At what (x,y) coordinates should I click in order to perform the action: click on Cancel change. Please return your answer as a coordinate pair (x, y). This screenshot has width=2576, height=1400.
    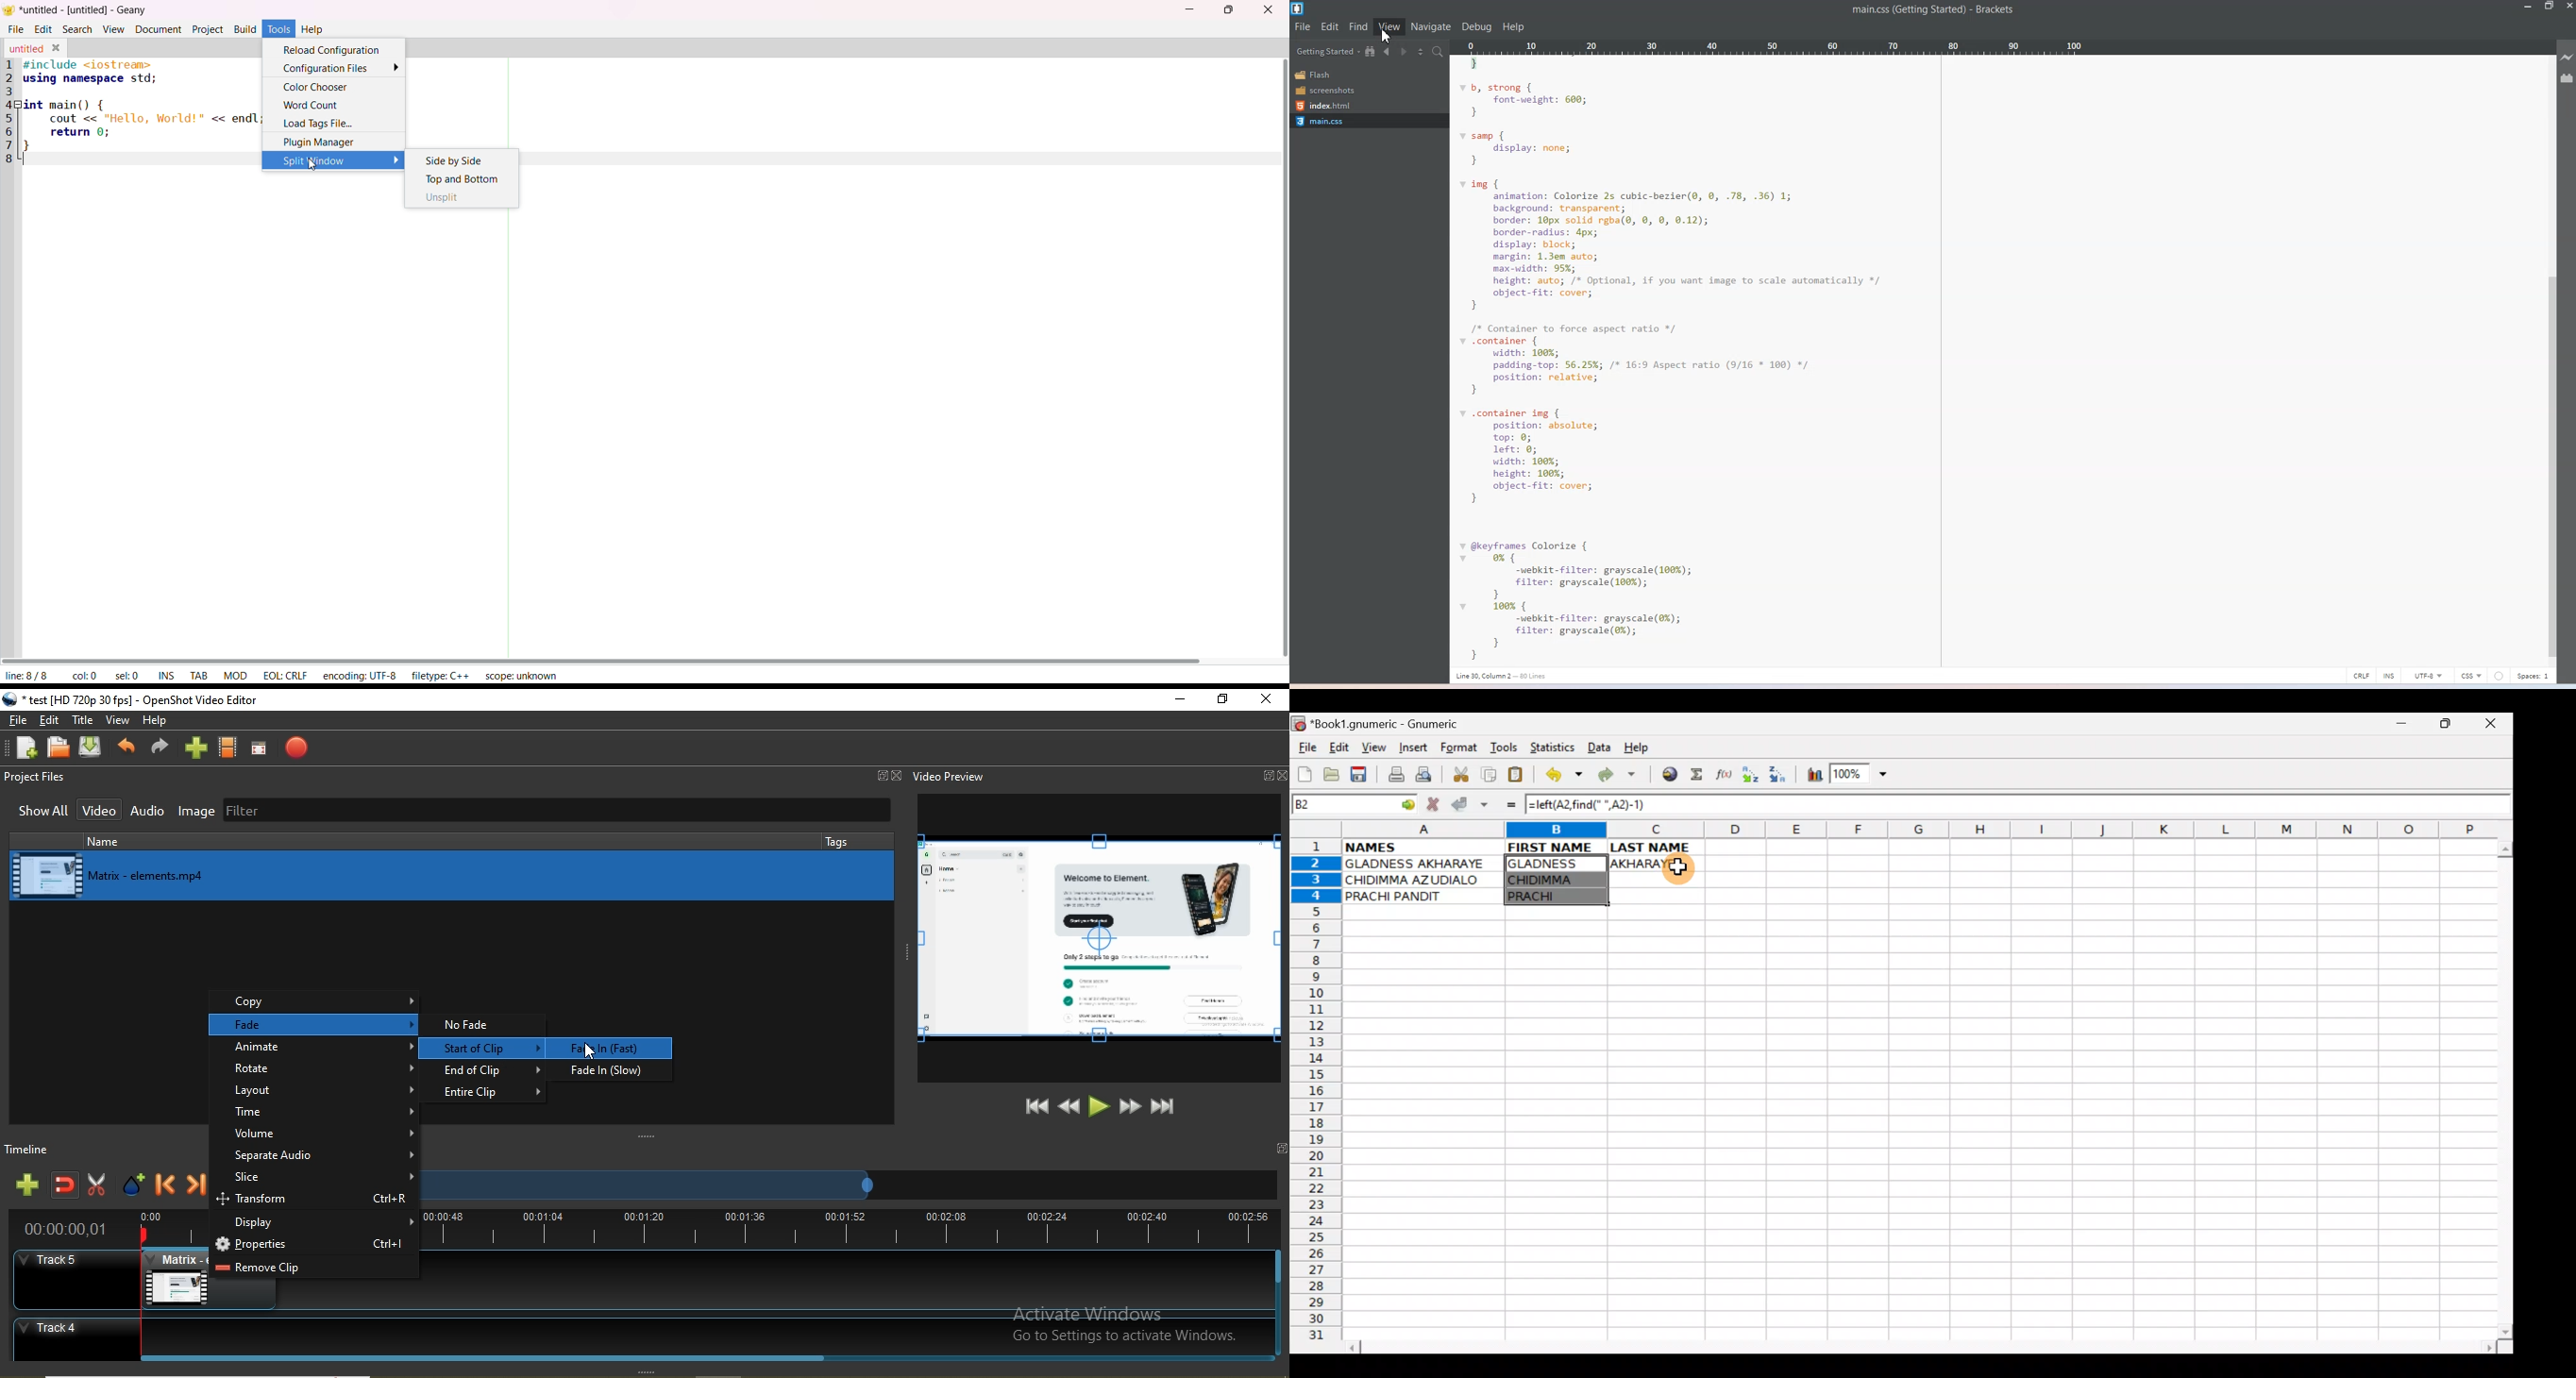
    Looking at the image, I should click on (1436, 802).